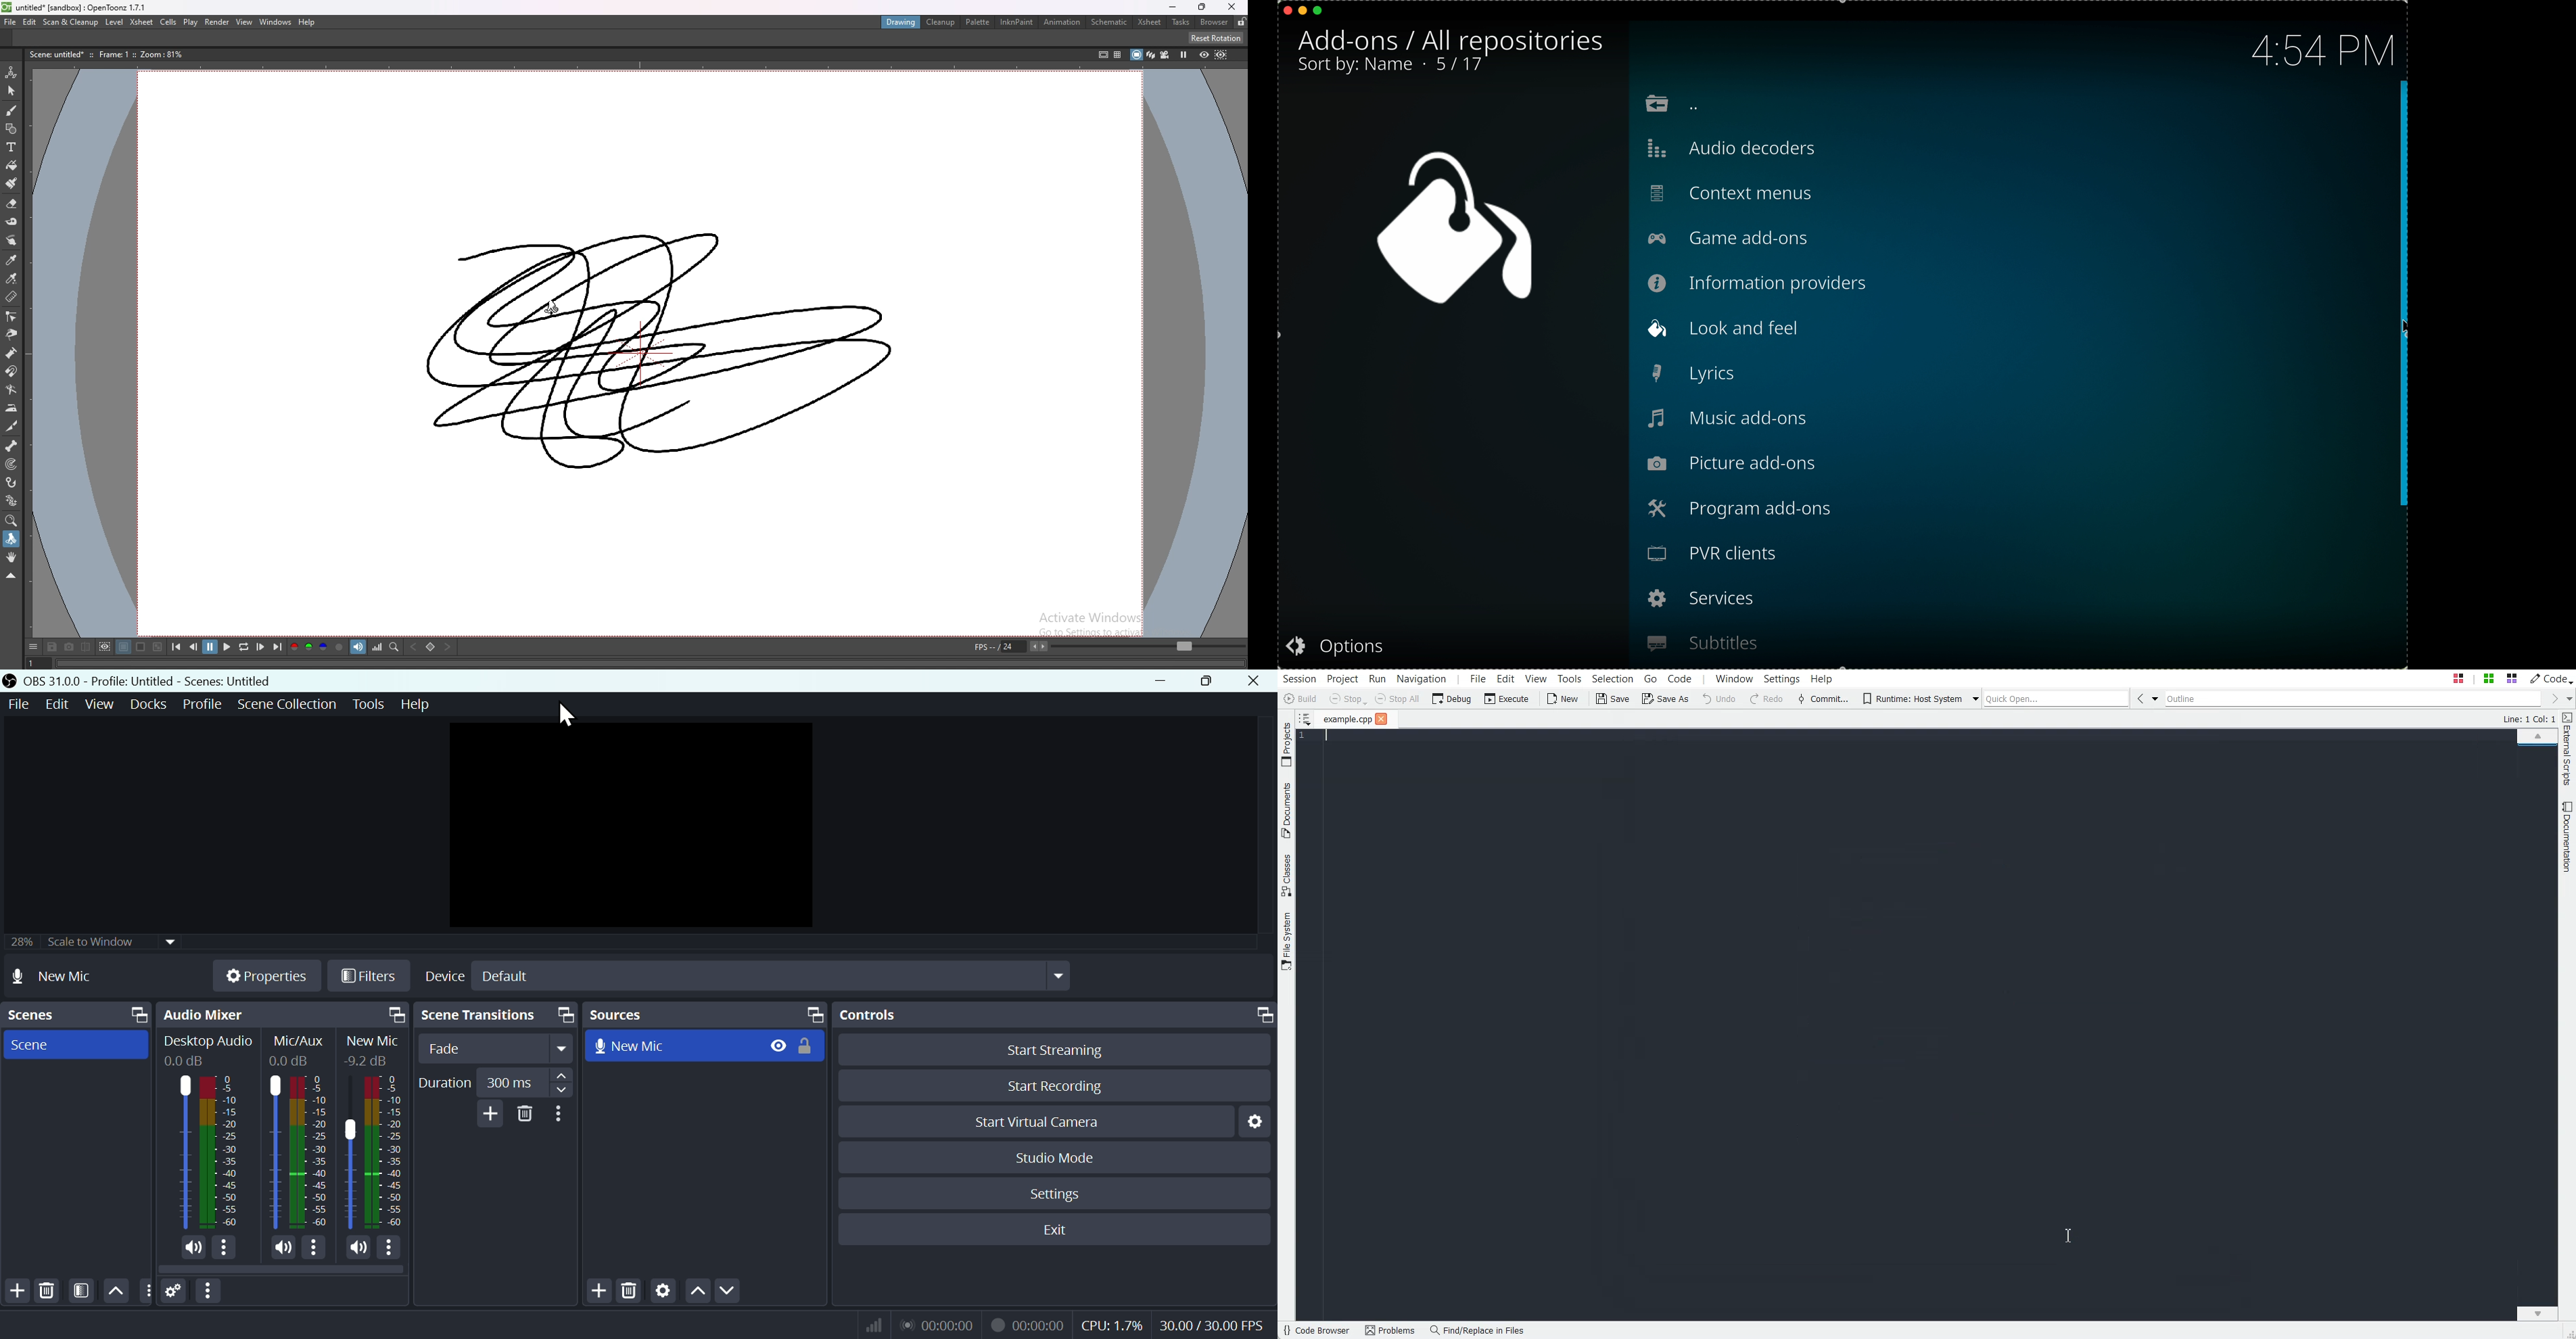  I want to click on Settings, so click(664, 1292).